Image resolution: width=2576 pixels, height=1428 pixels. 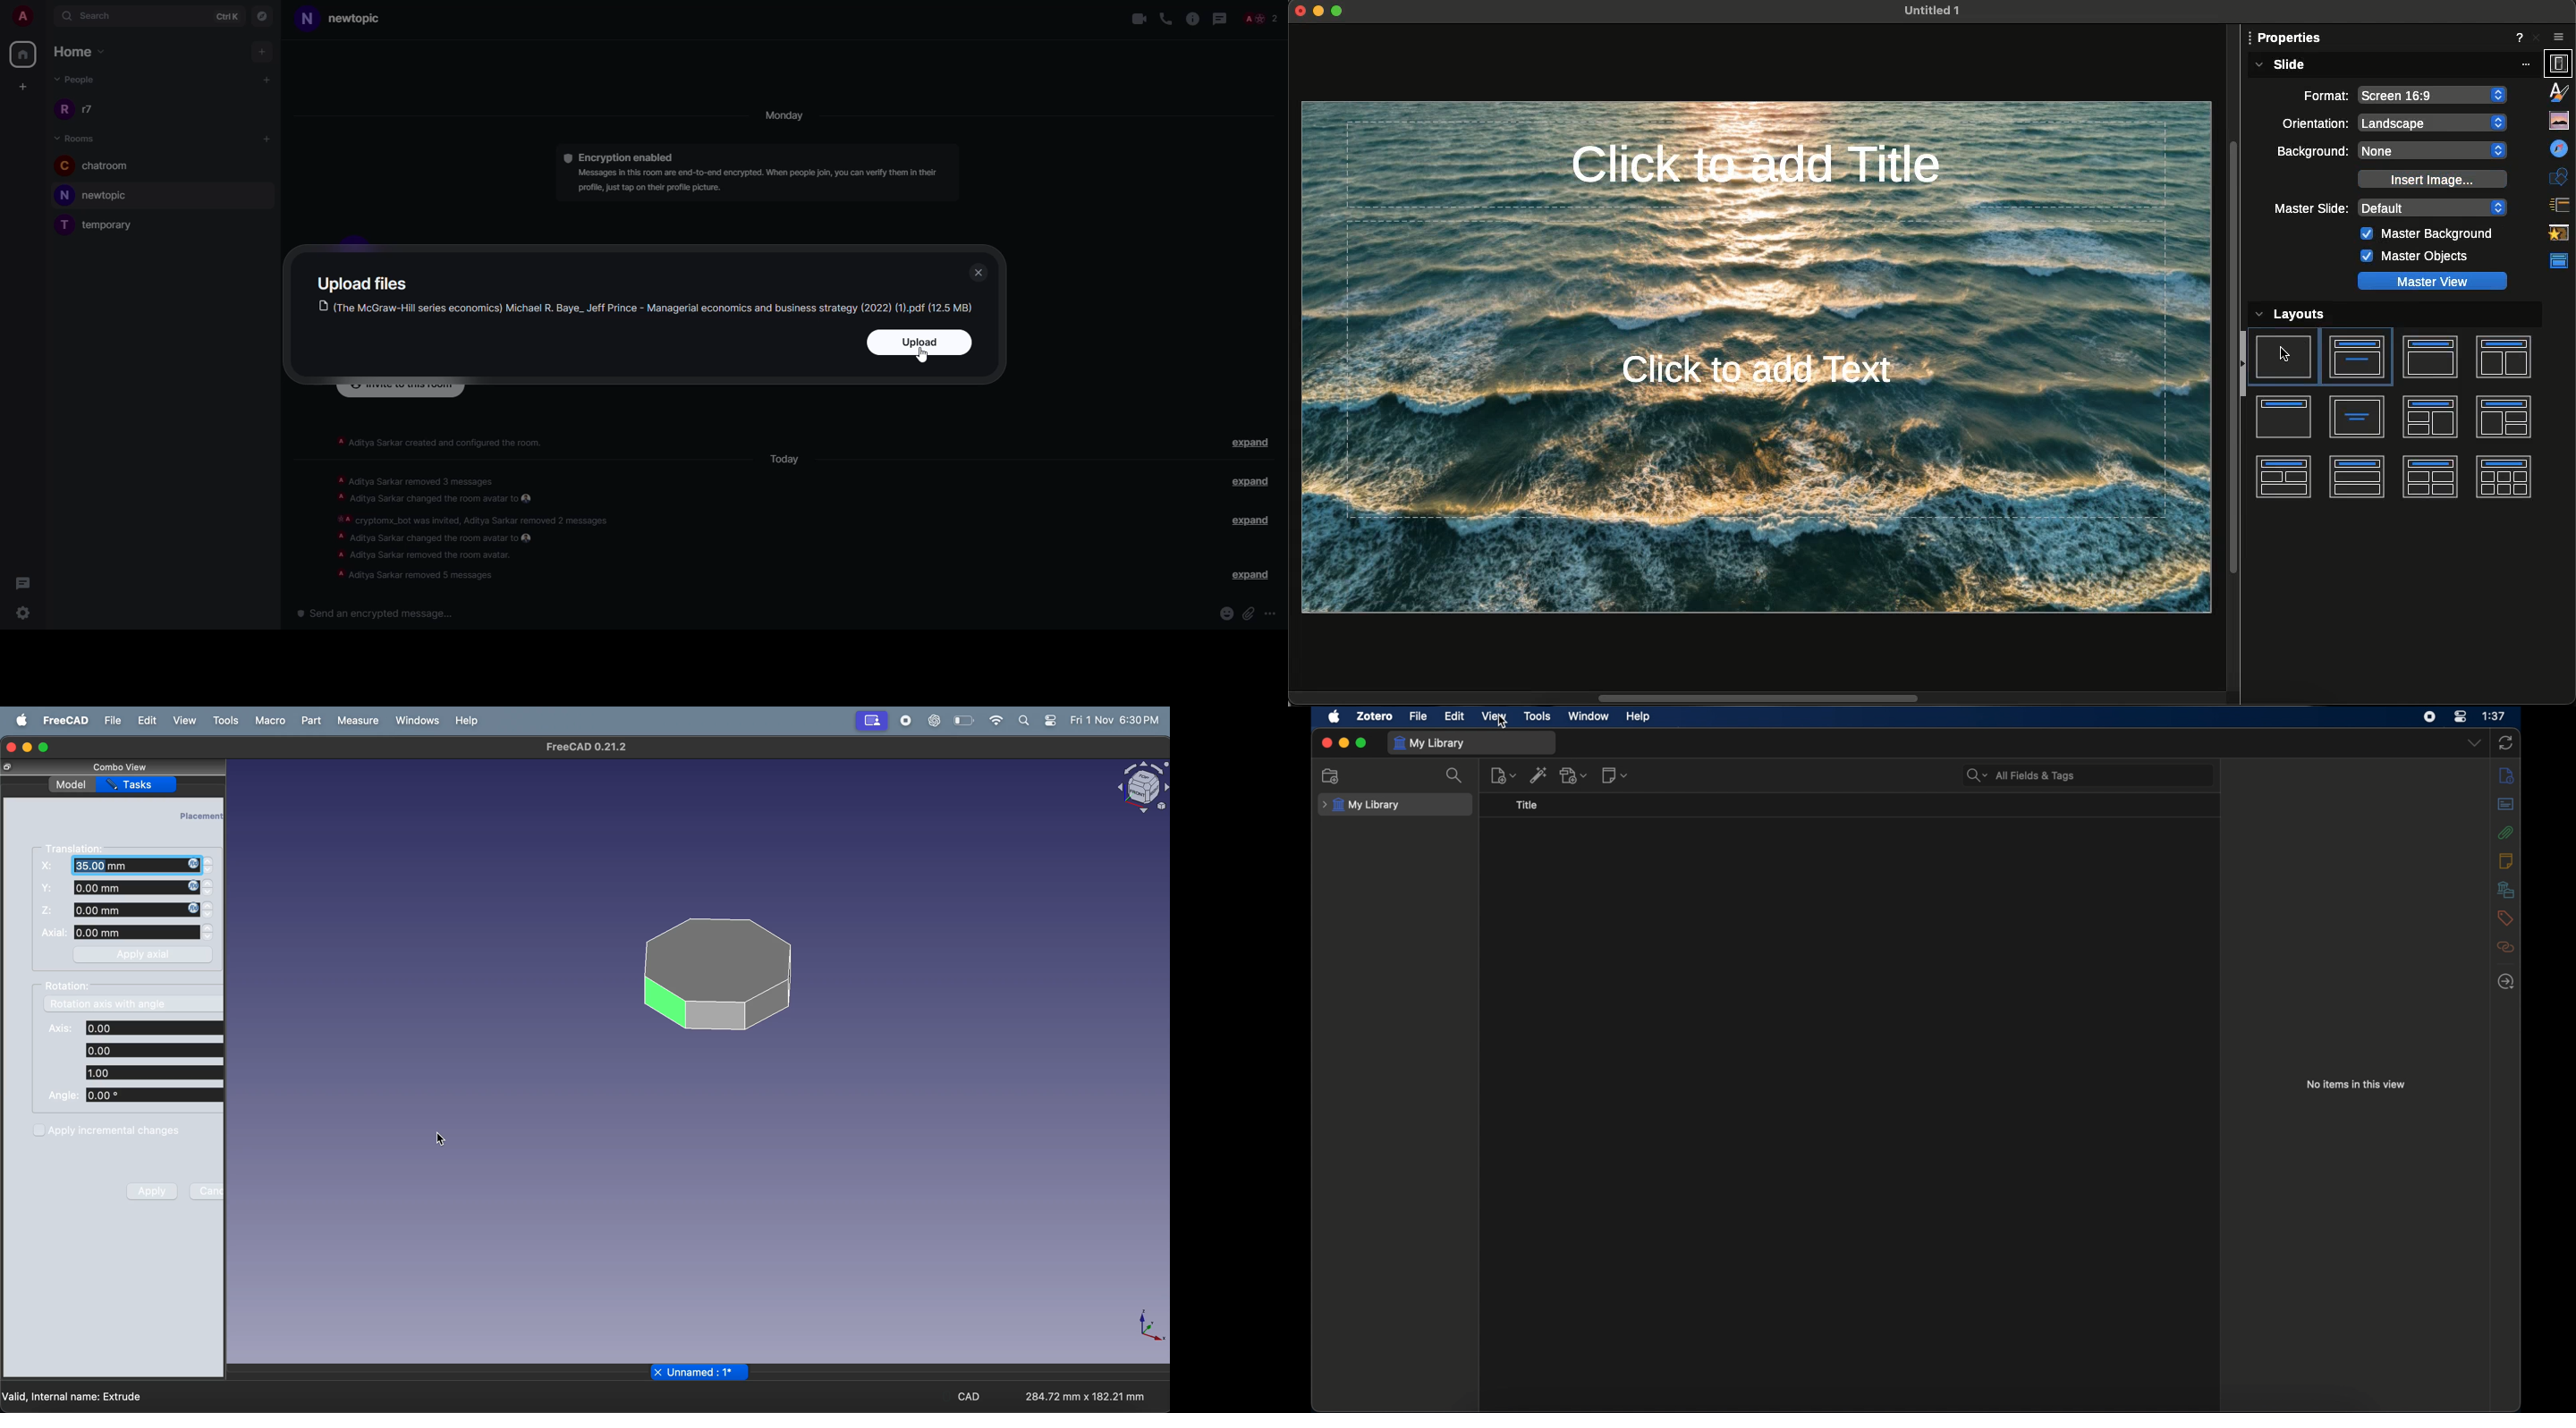 I want to click on new collection, so click(x=1332, y=776).